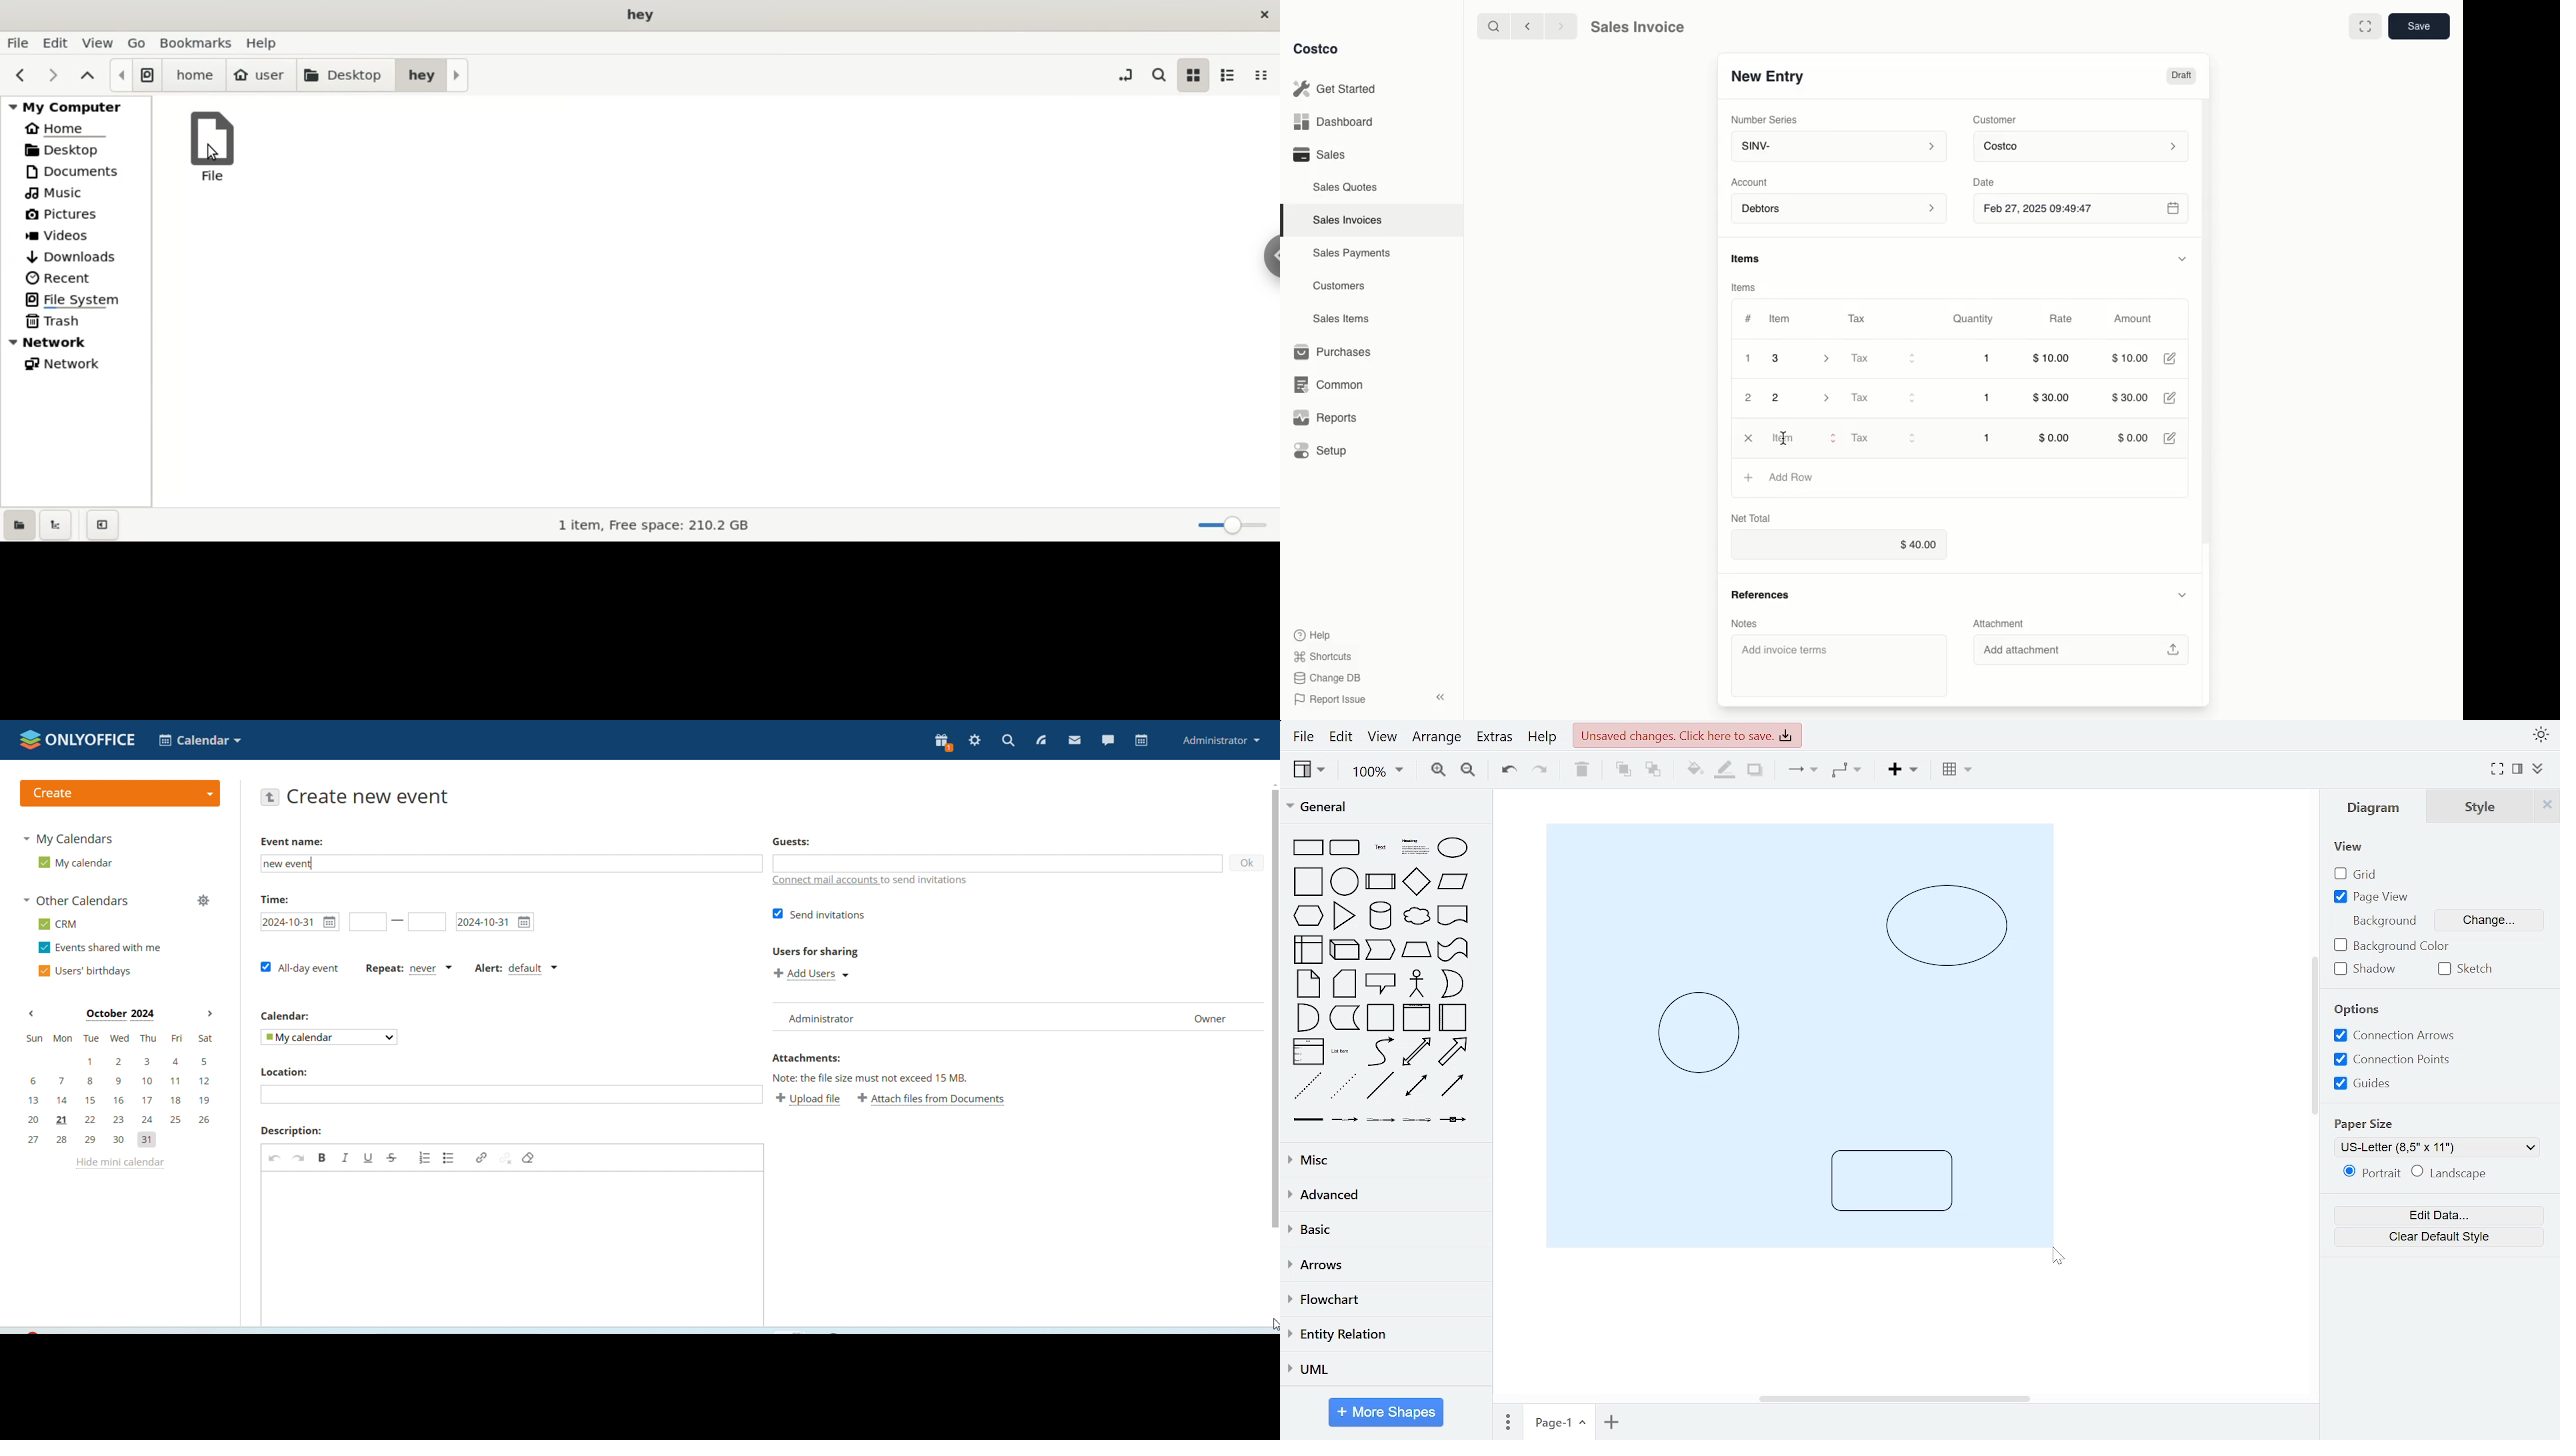  What do you see at coordinates (77, 739) in the screenshot?
I see `onlyofice logo` at bounding box center [77, 739].